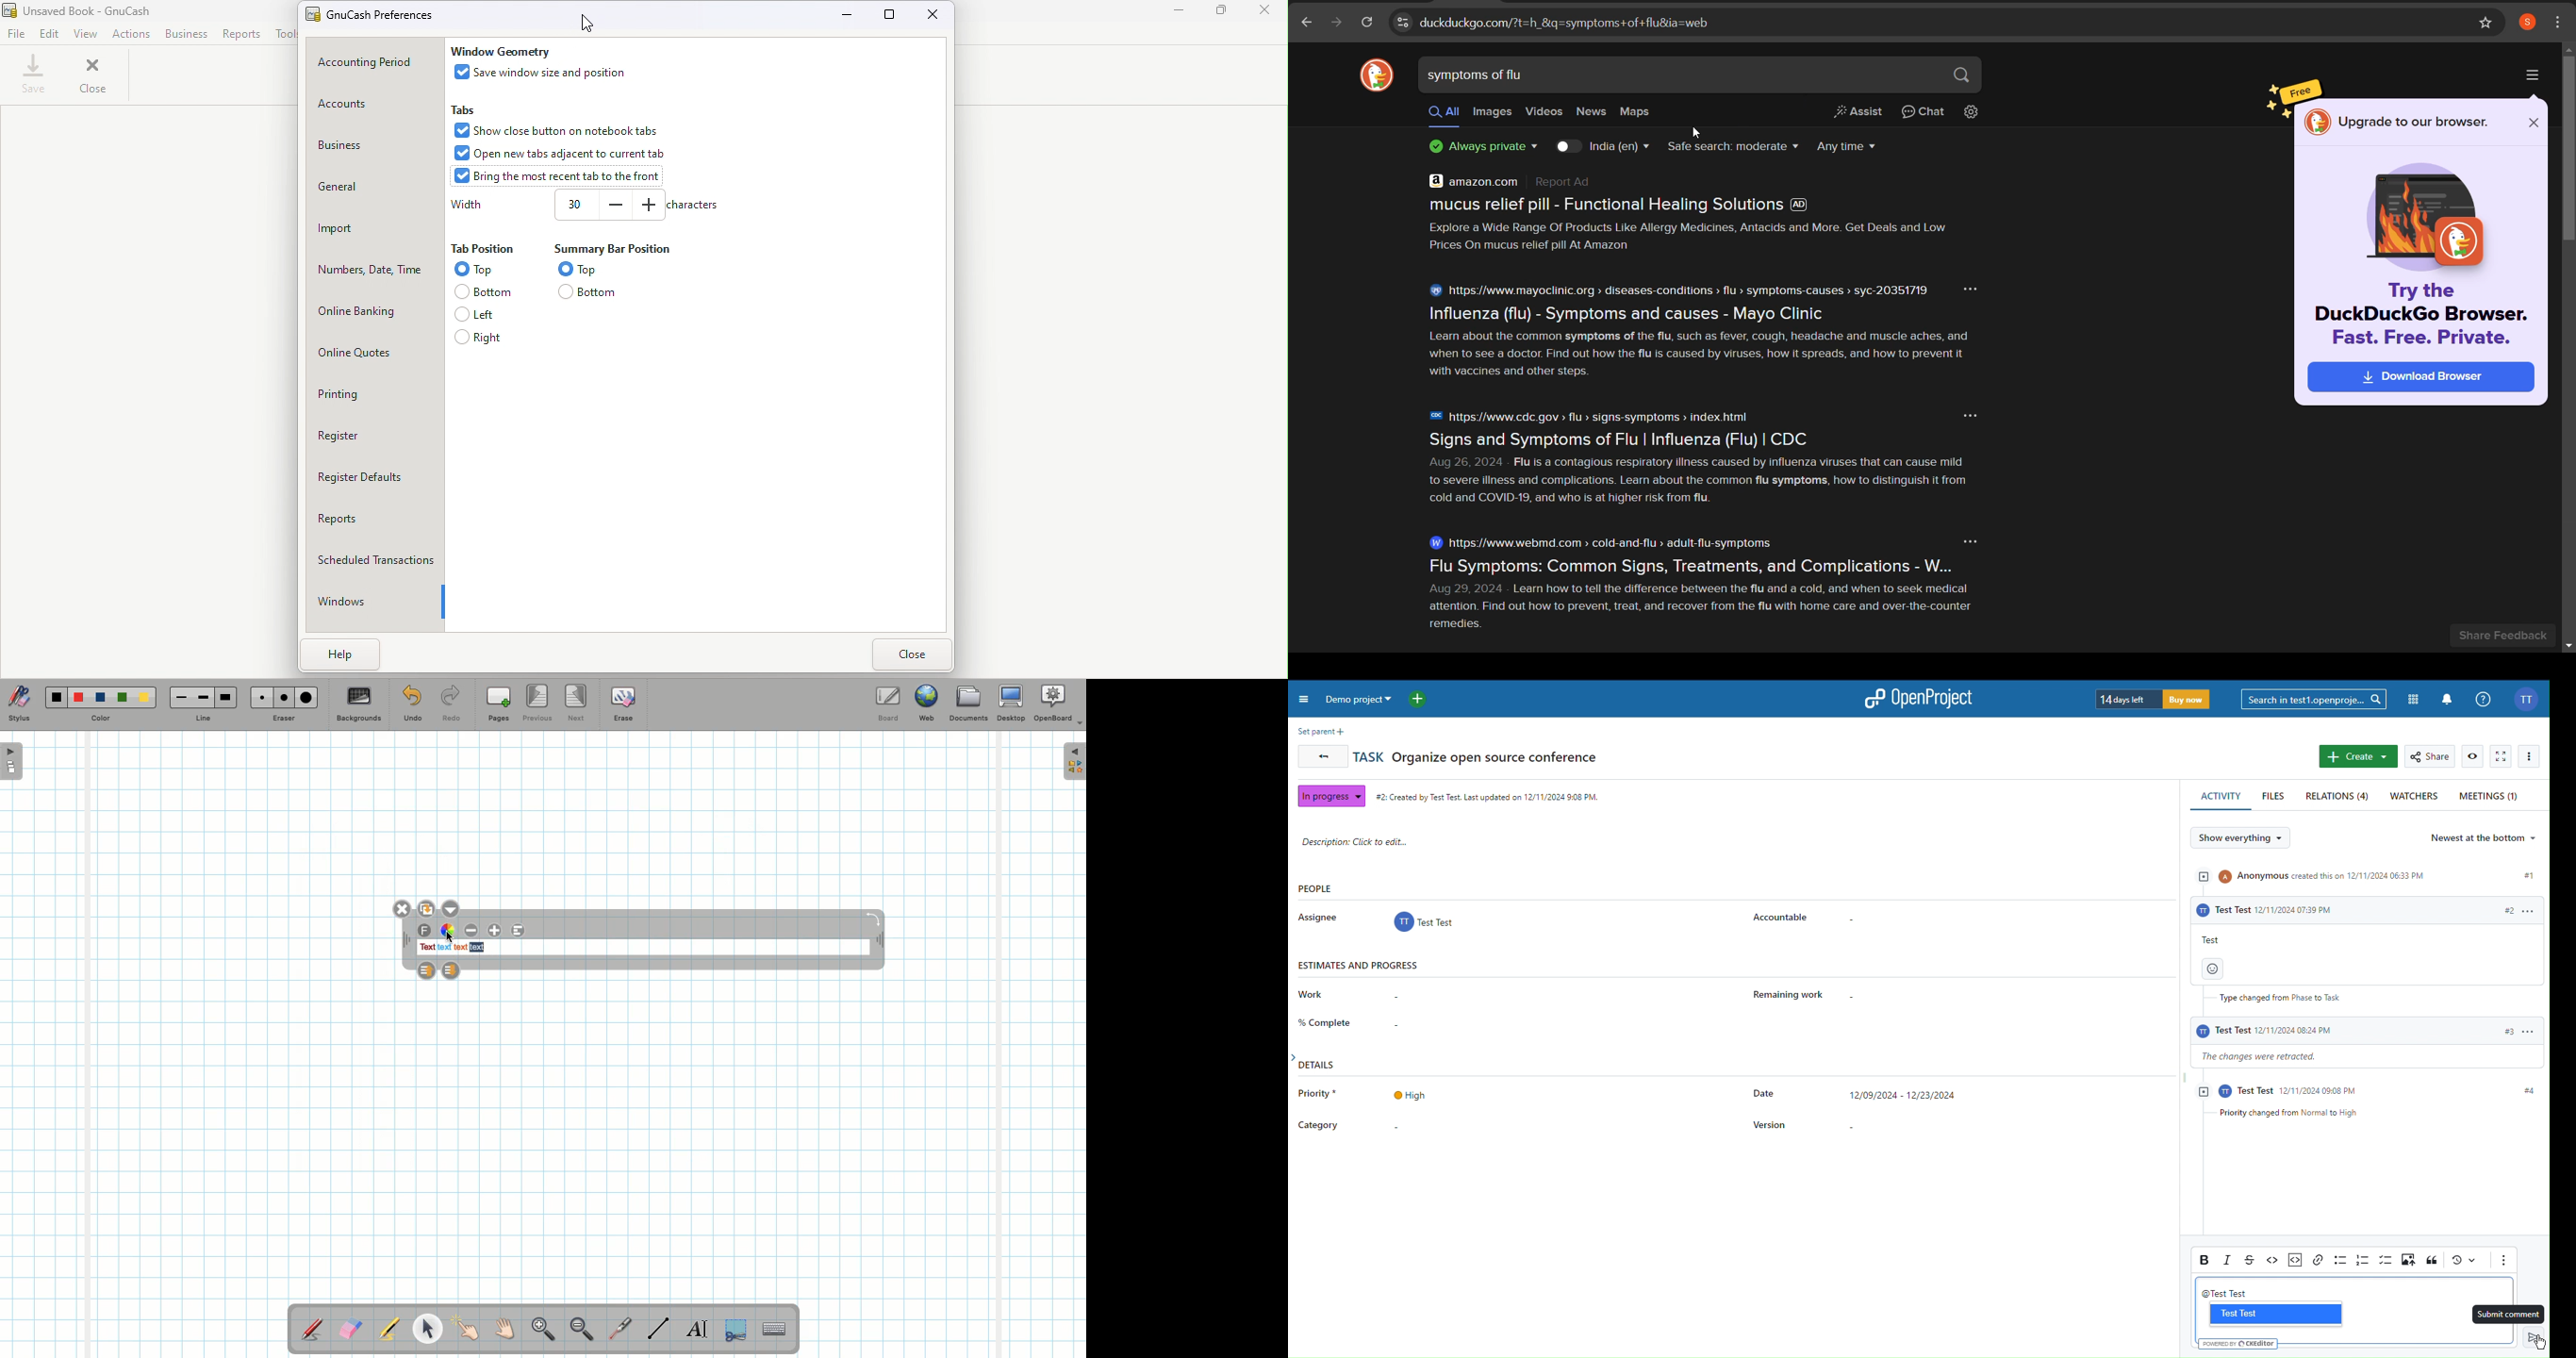 This screenshot has height=1372, width=2576. What do you see at coordinates (582, 268) in the screenshot?
I see `Top` at bounding box center [582, 268].